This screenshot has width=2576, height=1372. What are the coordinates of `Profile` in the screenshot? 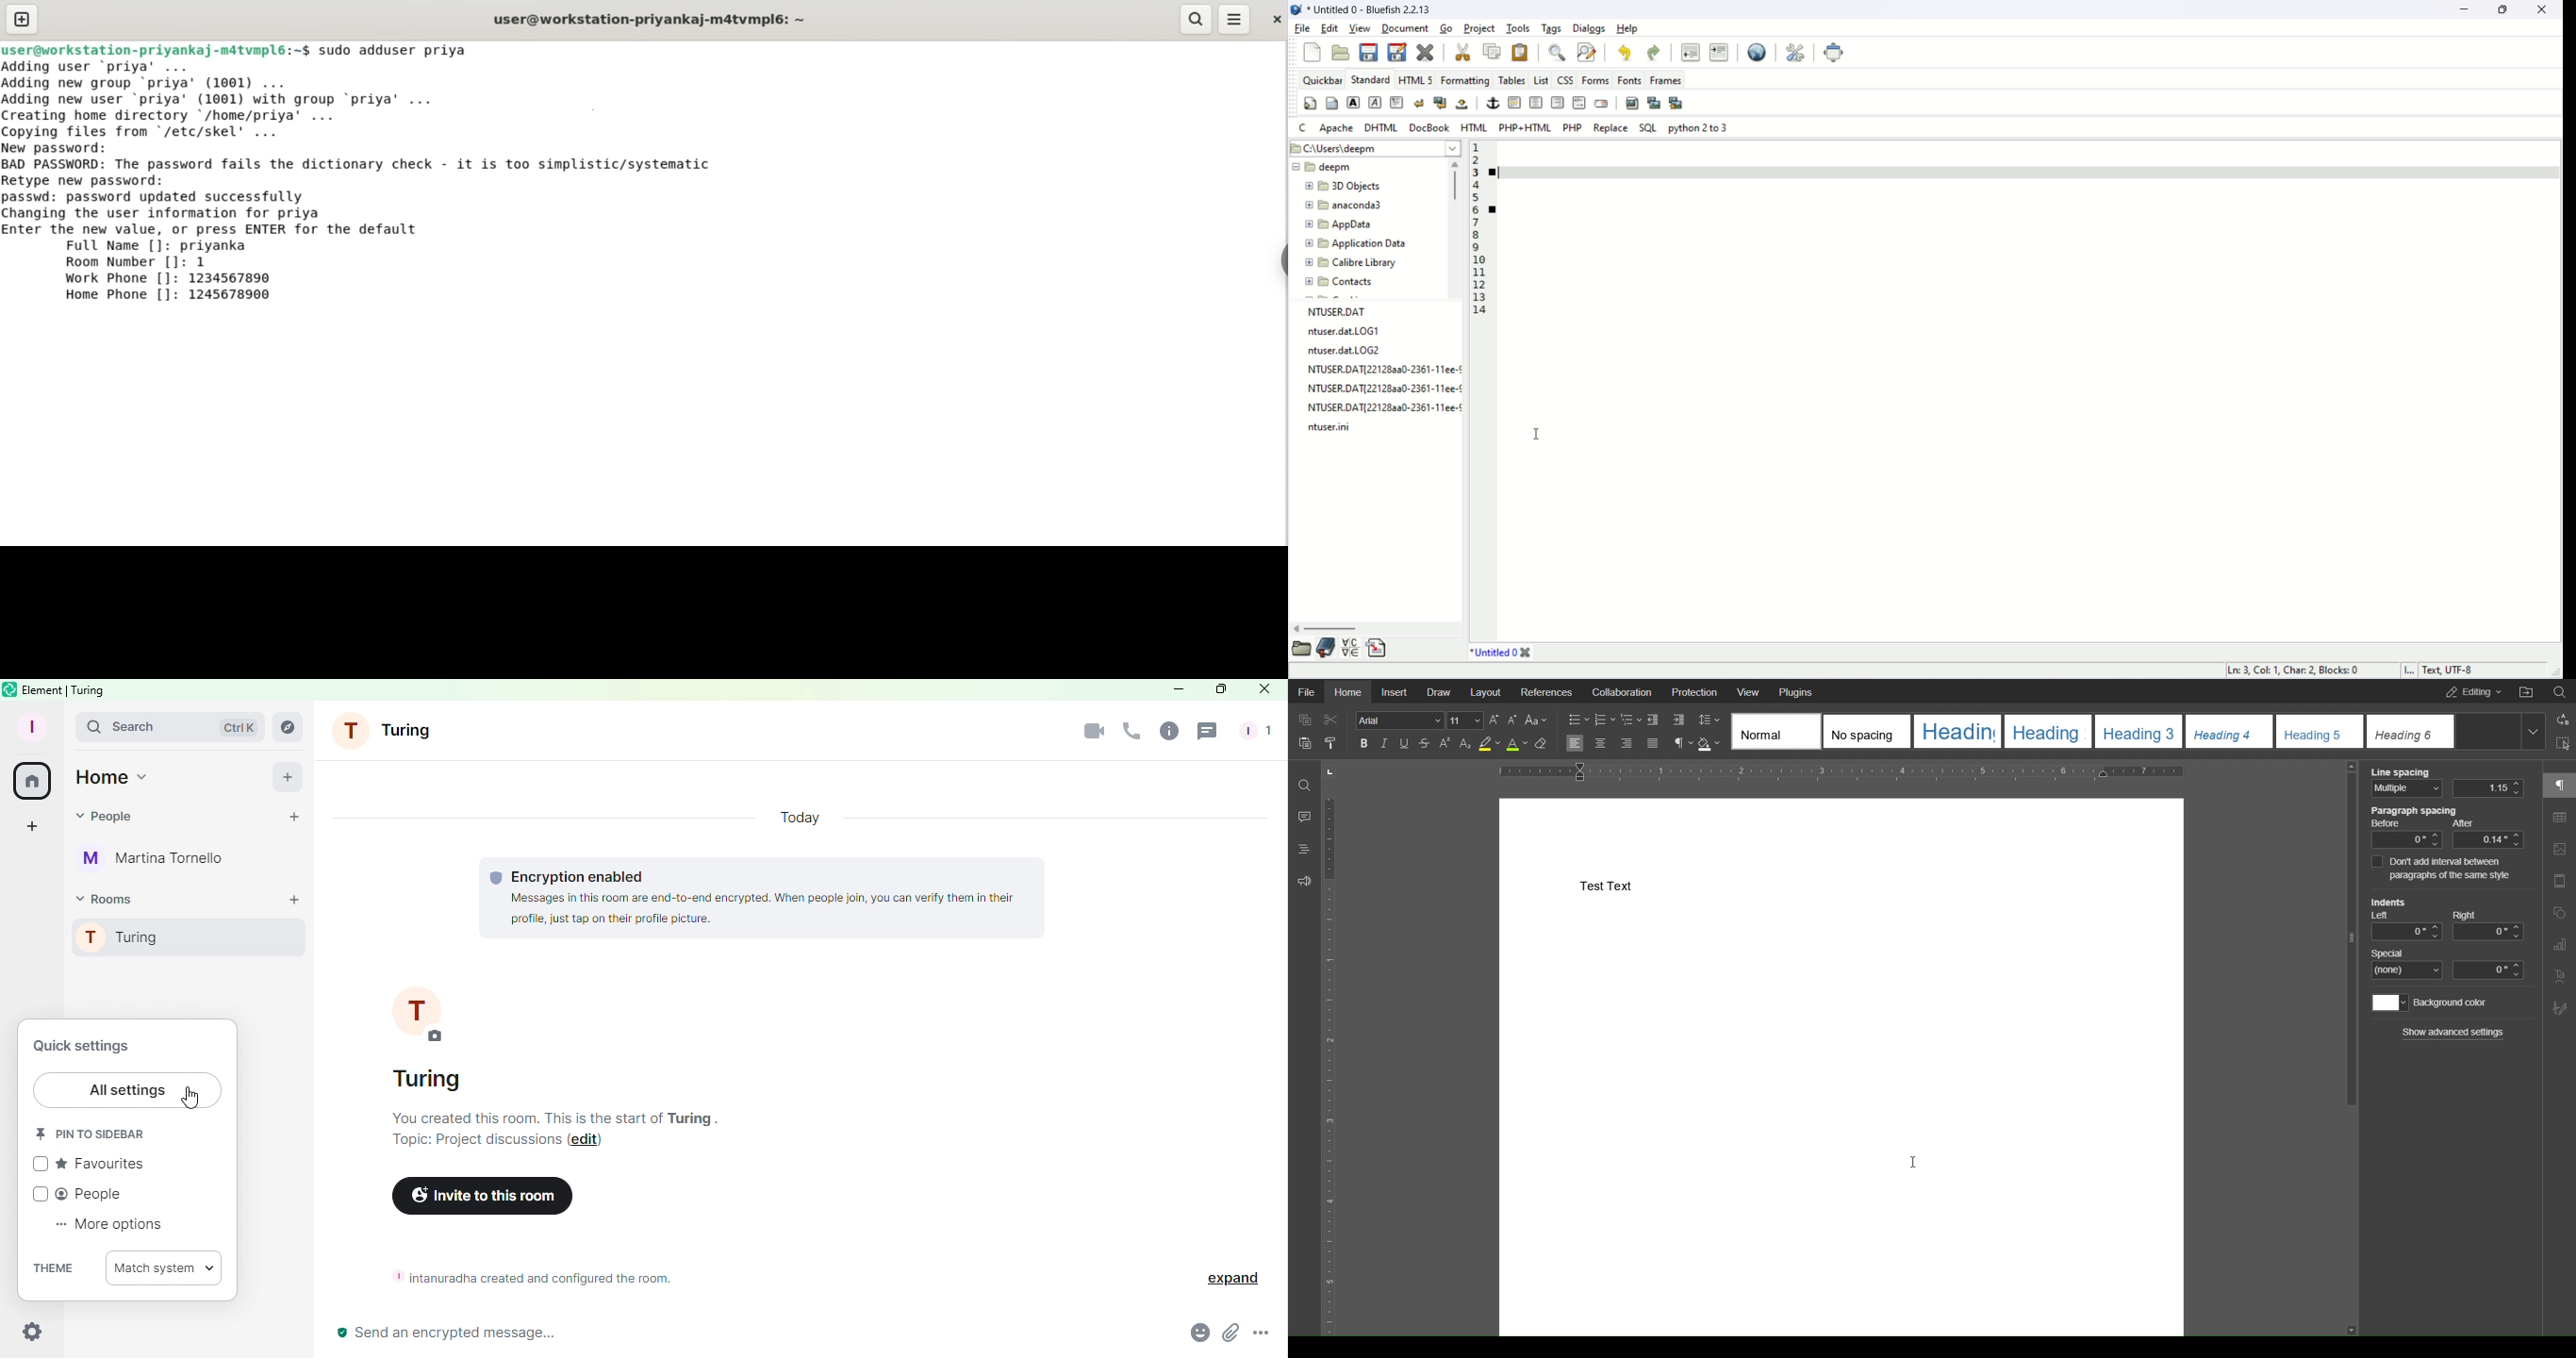 It's located at (30, 727).